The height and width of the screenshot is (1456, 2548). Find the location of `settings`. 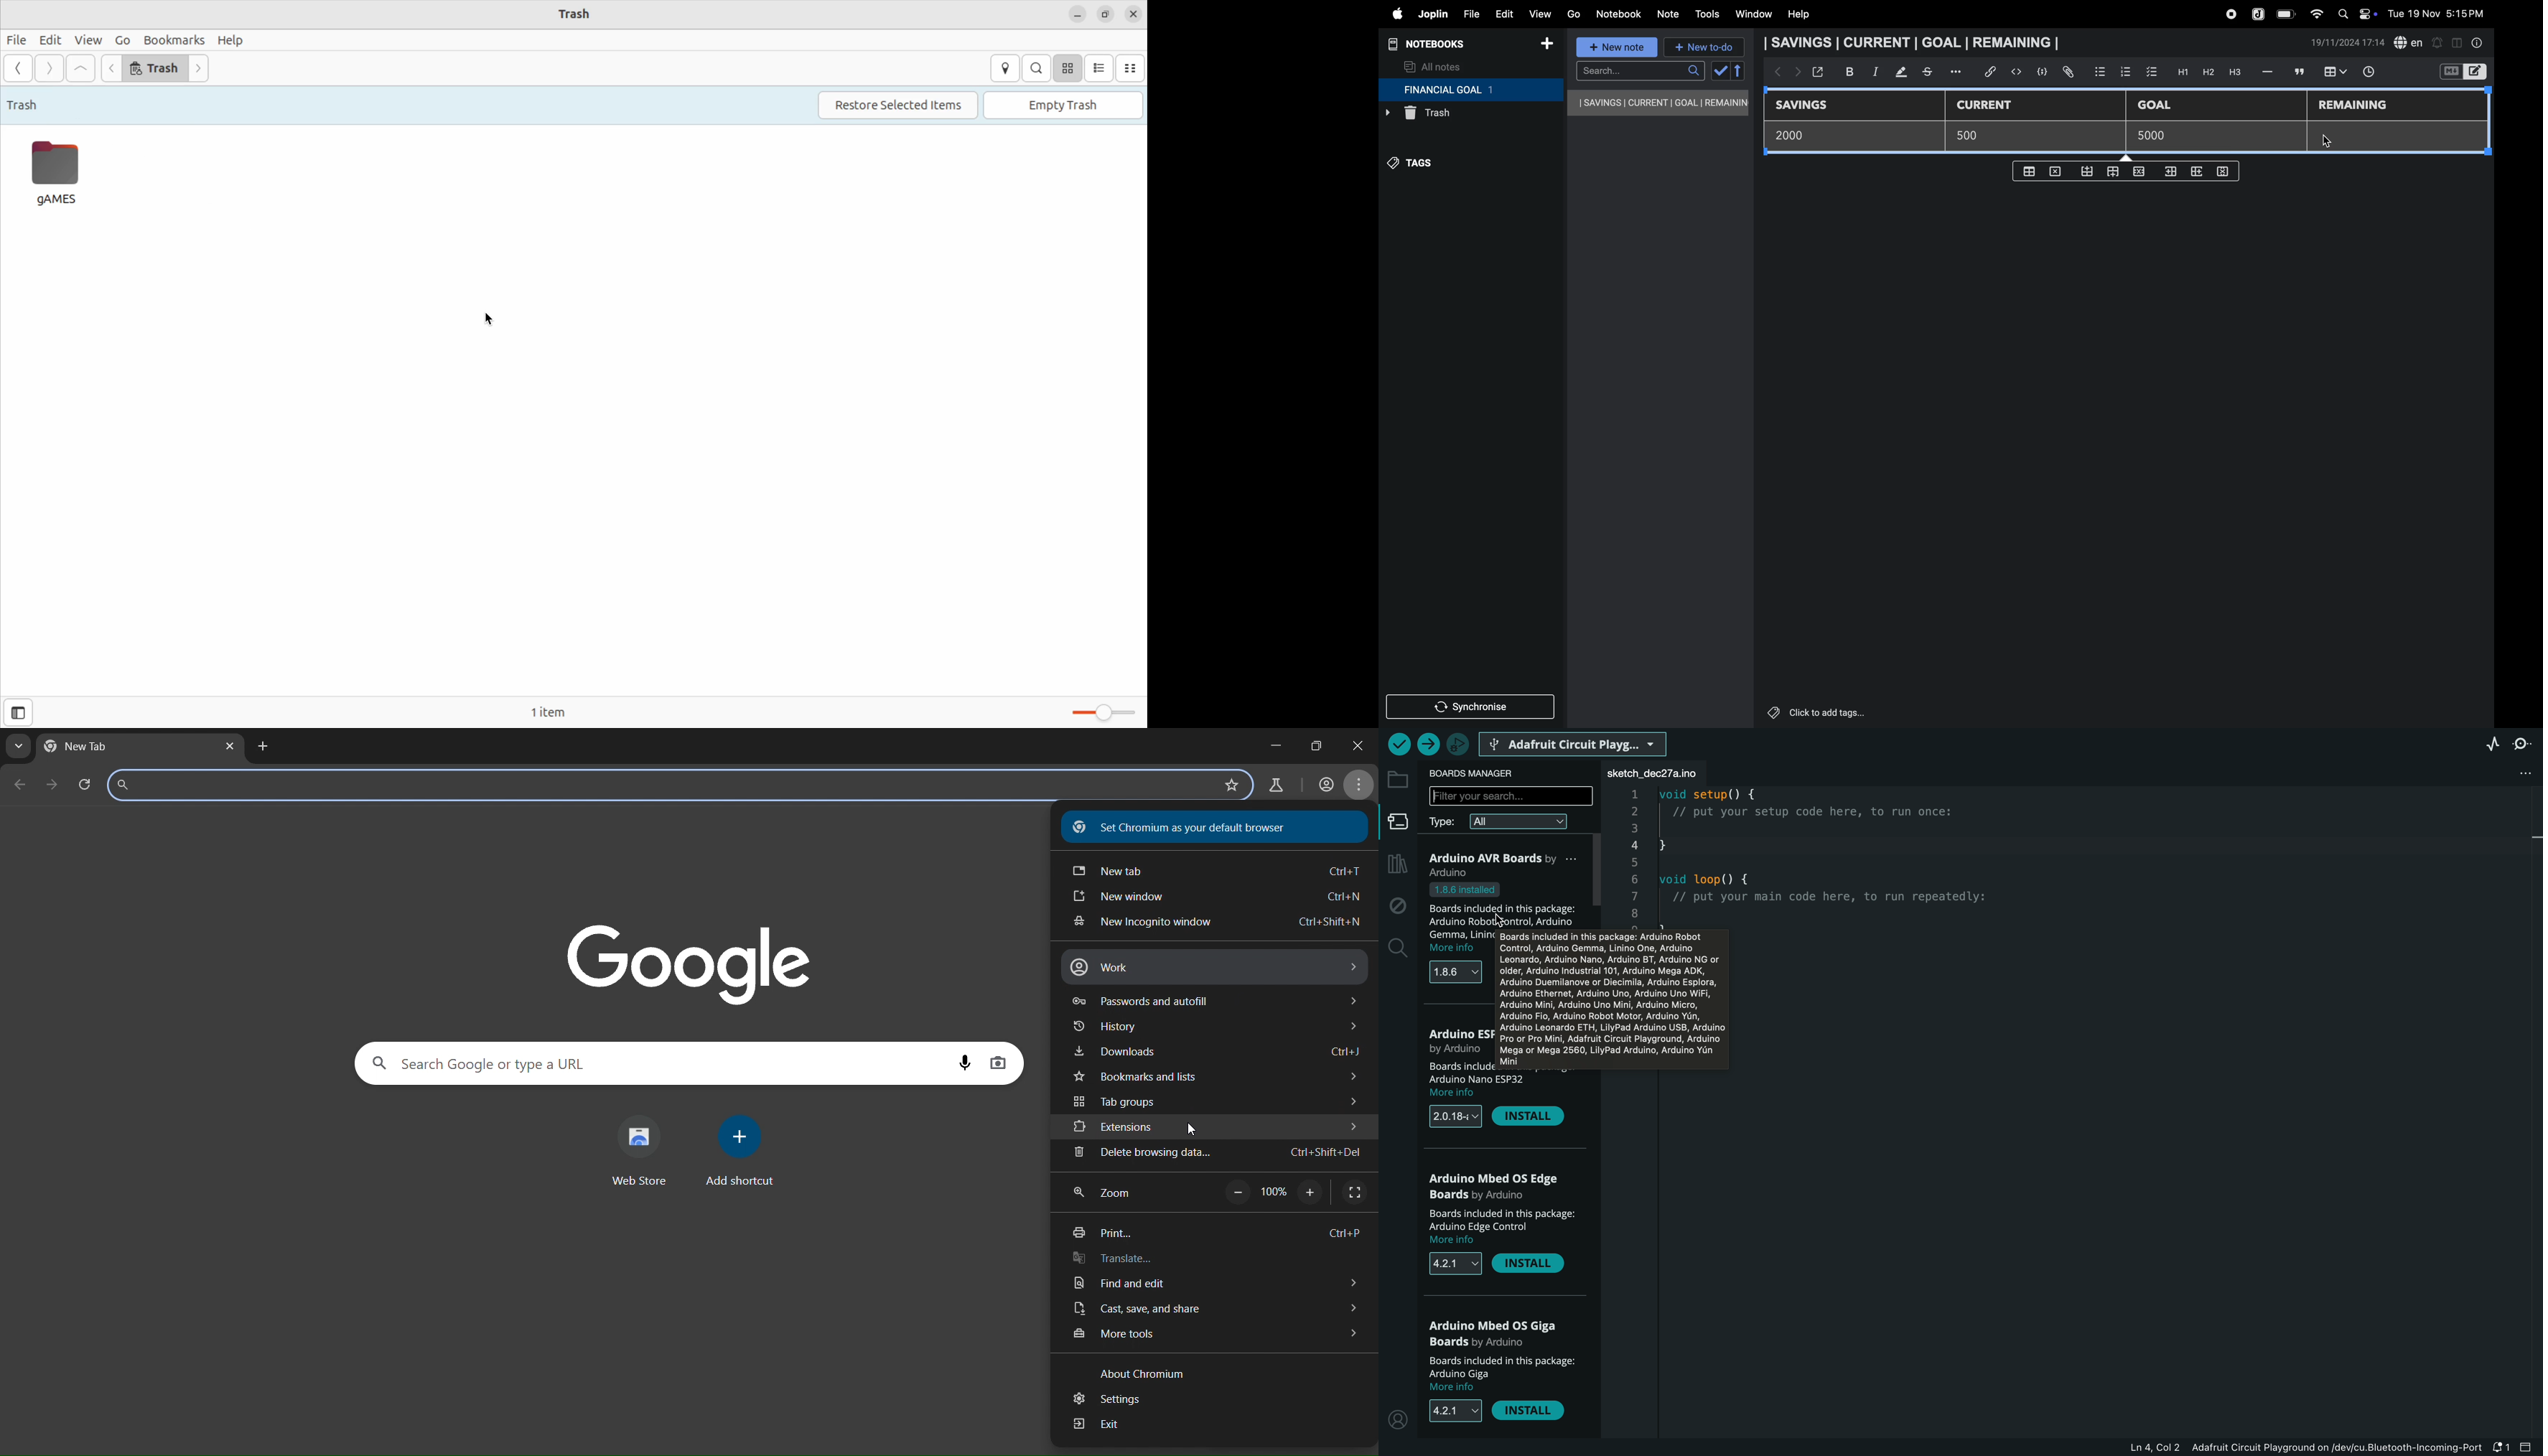

settings is located at coordinates (1103, 1396).